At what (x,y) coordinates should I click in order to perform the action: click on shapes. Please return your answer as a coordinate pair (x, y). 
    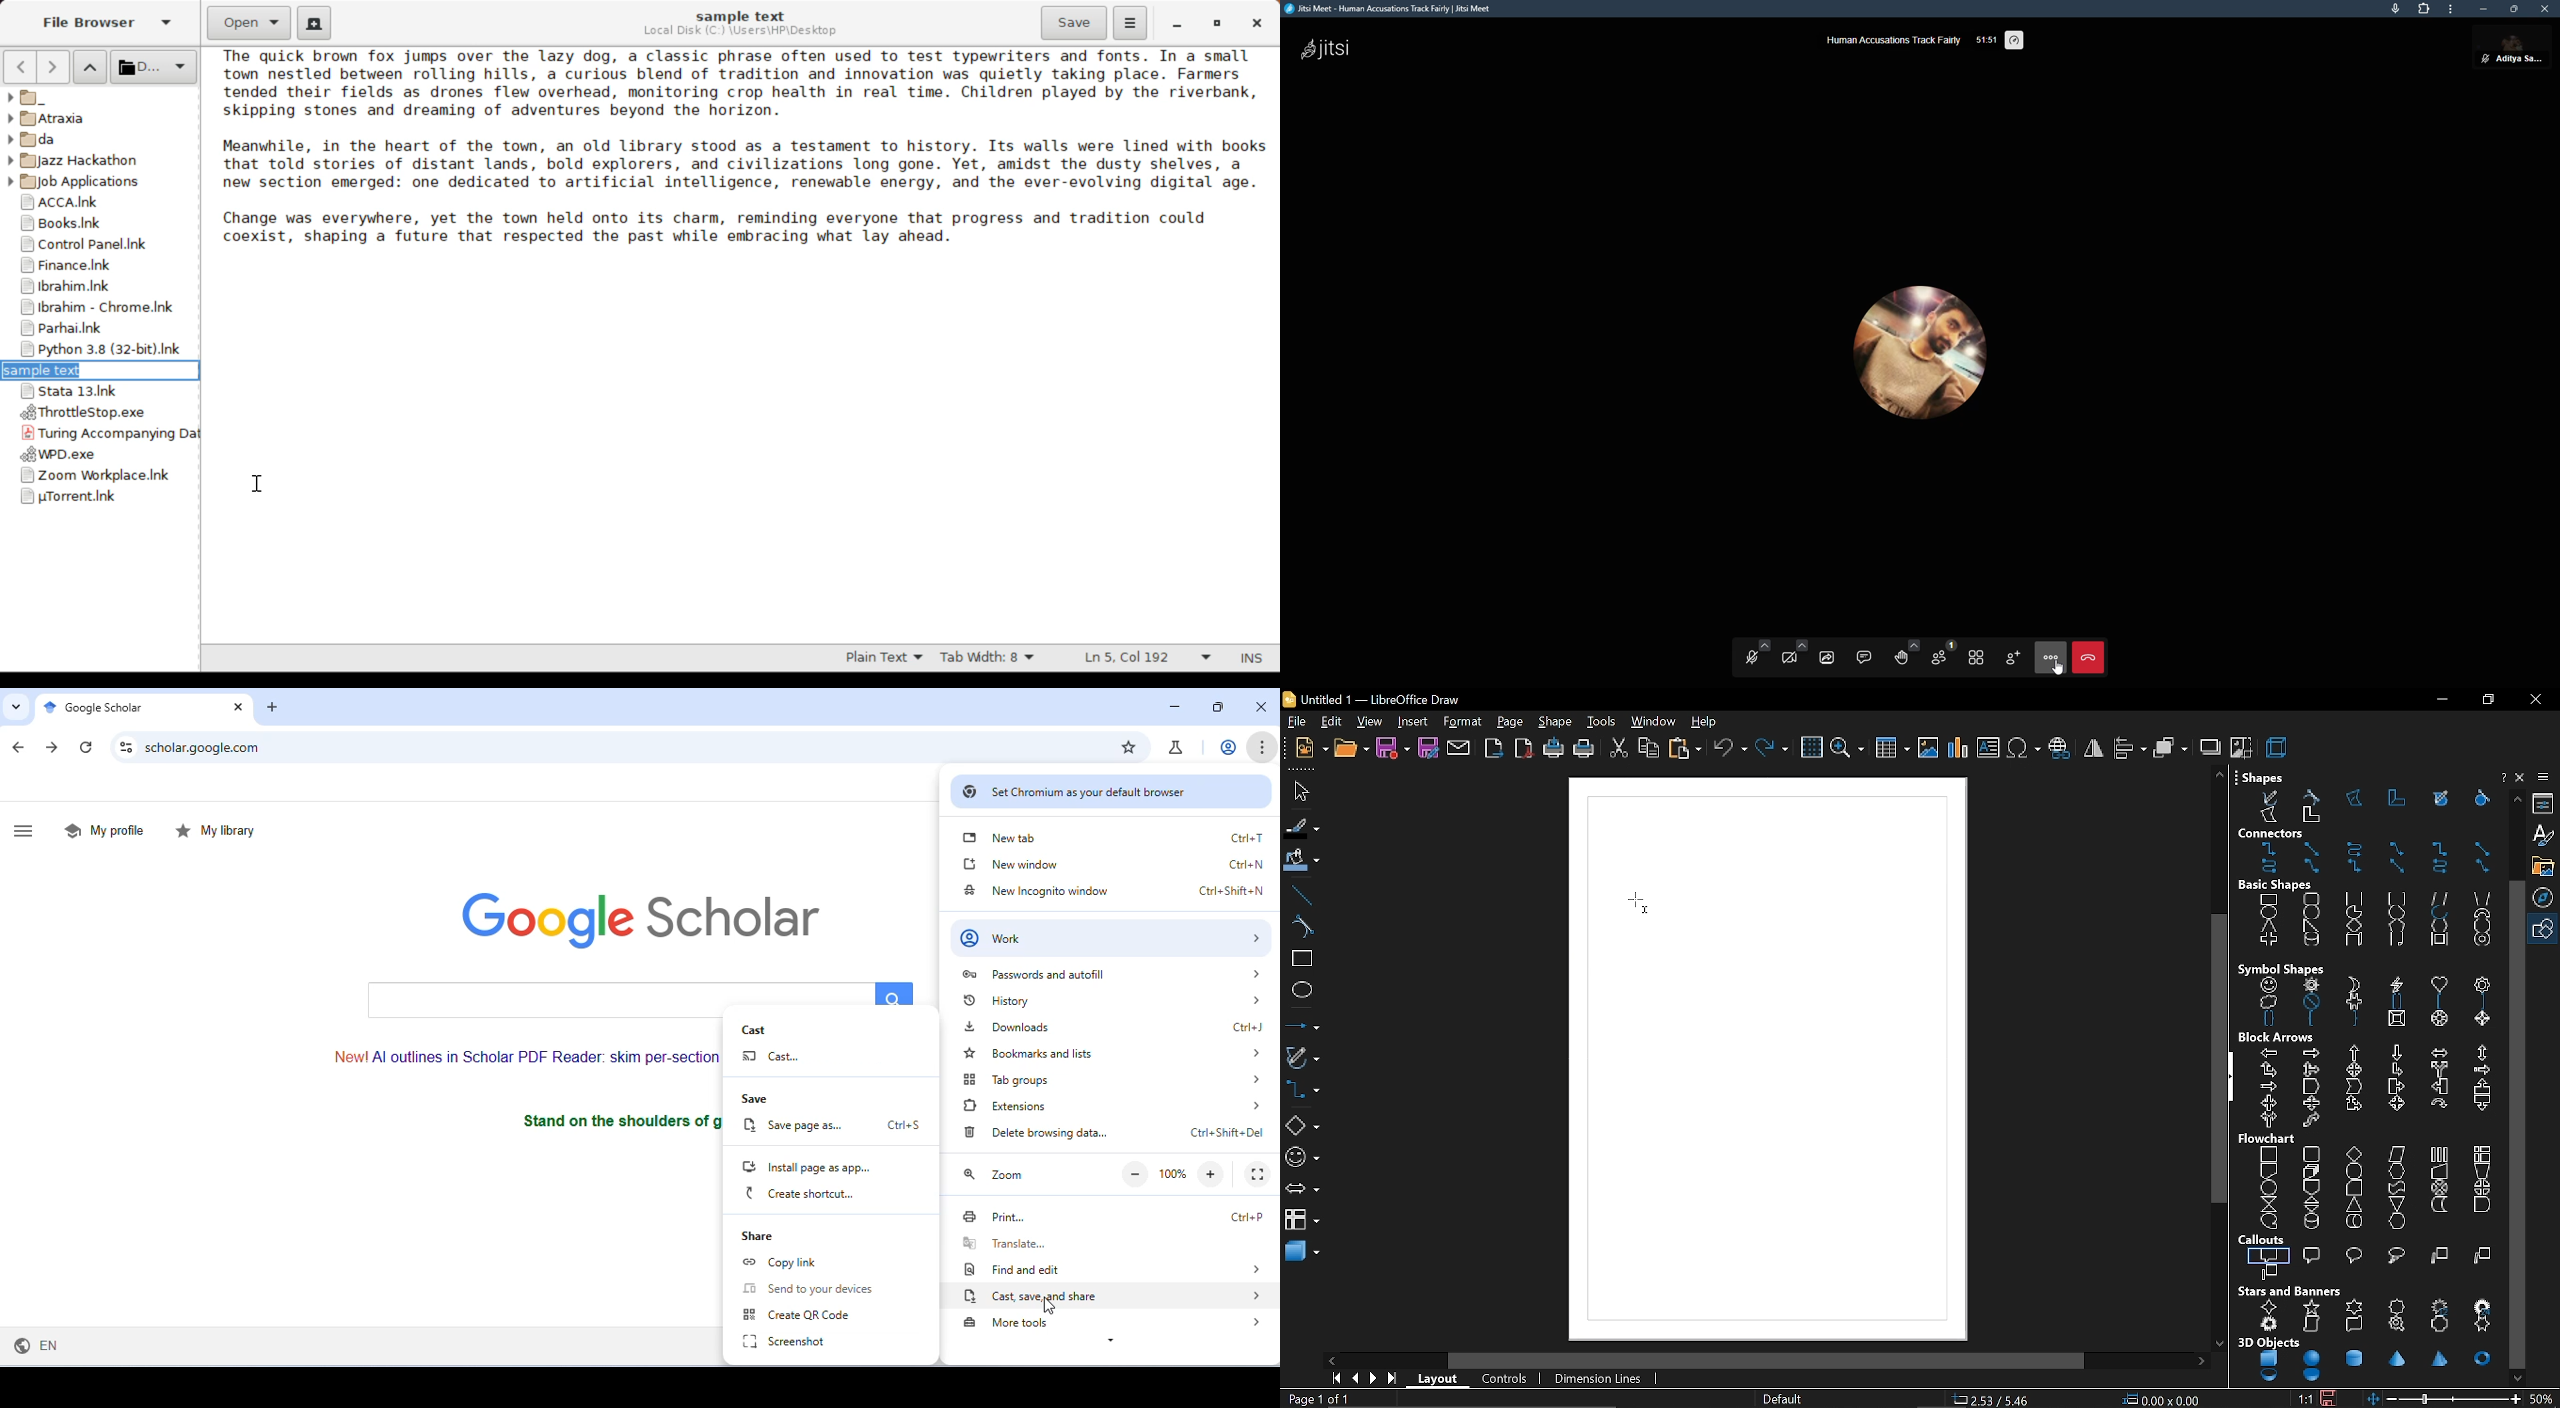
    Looking at the image, I should click on (2546, 927).